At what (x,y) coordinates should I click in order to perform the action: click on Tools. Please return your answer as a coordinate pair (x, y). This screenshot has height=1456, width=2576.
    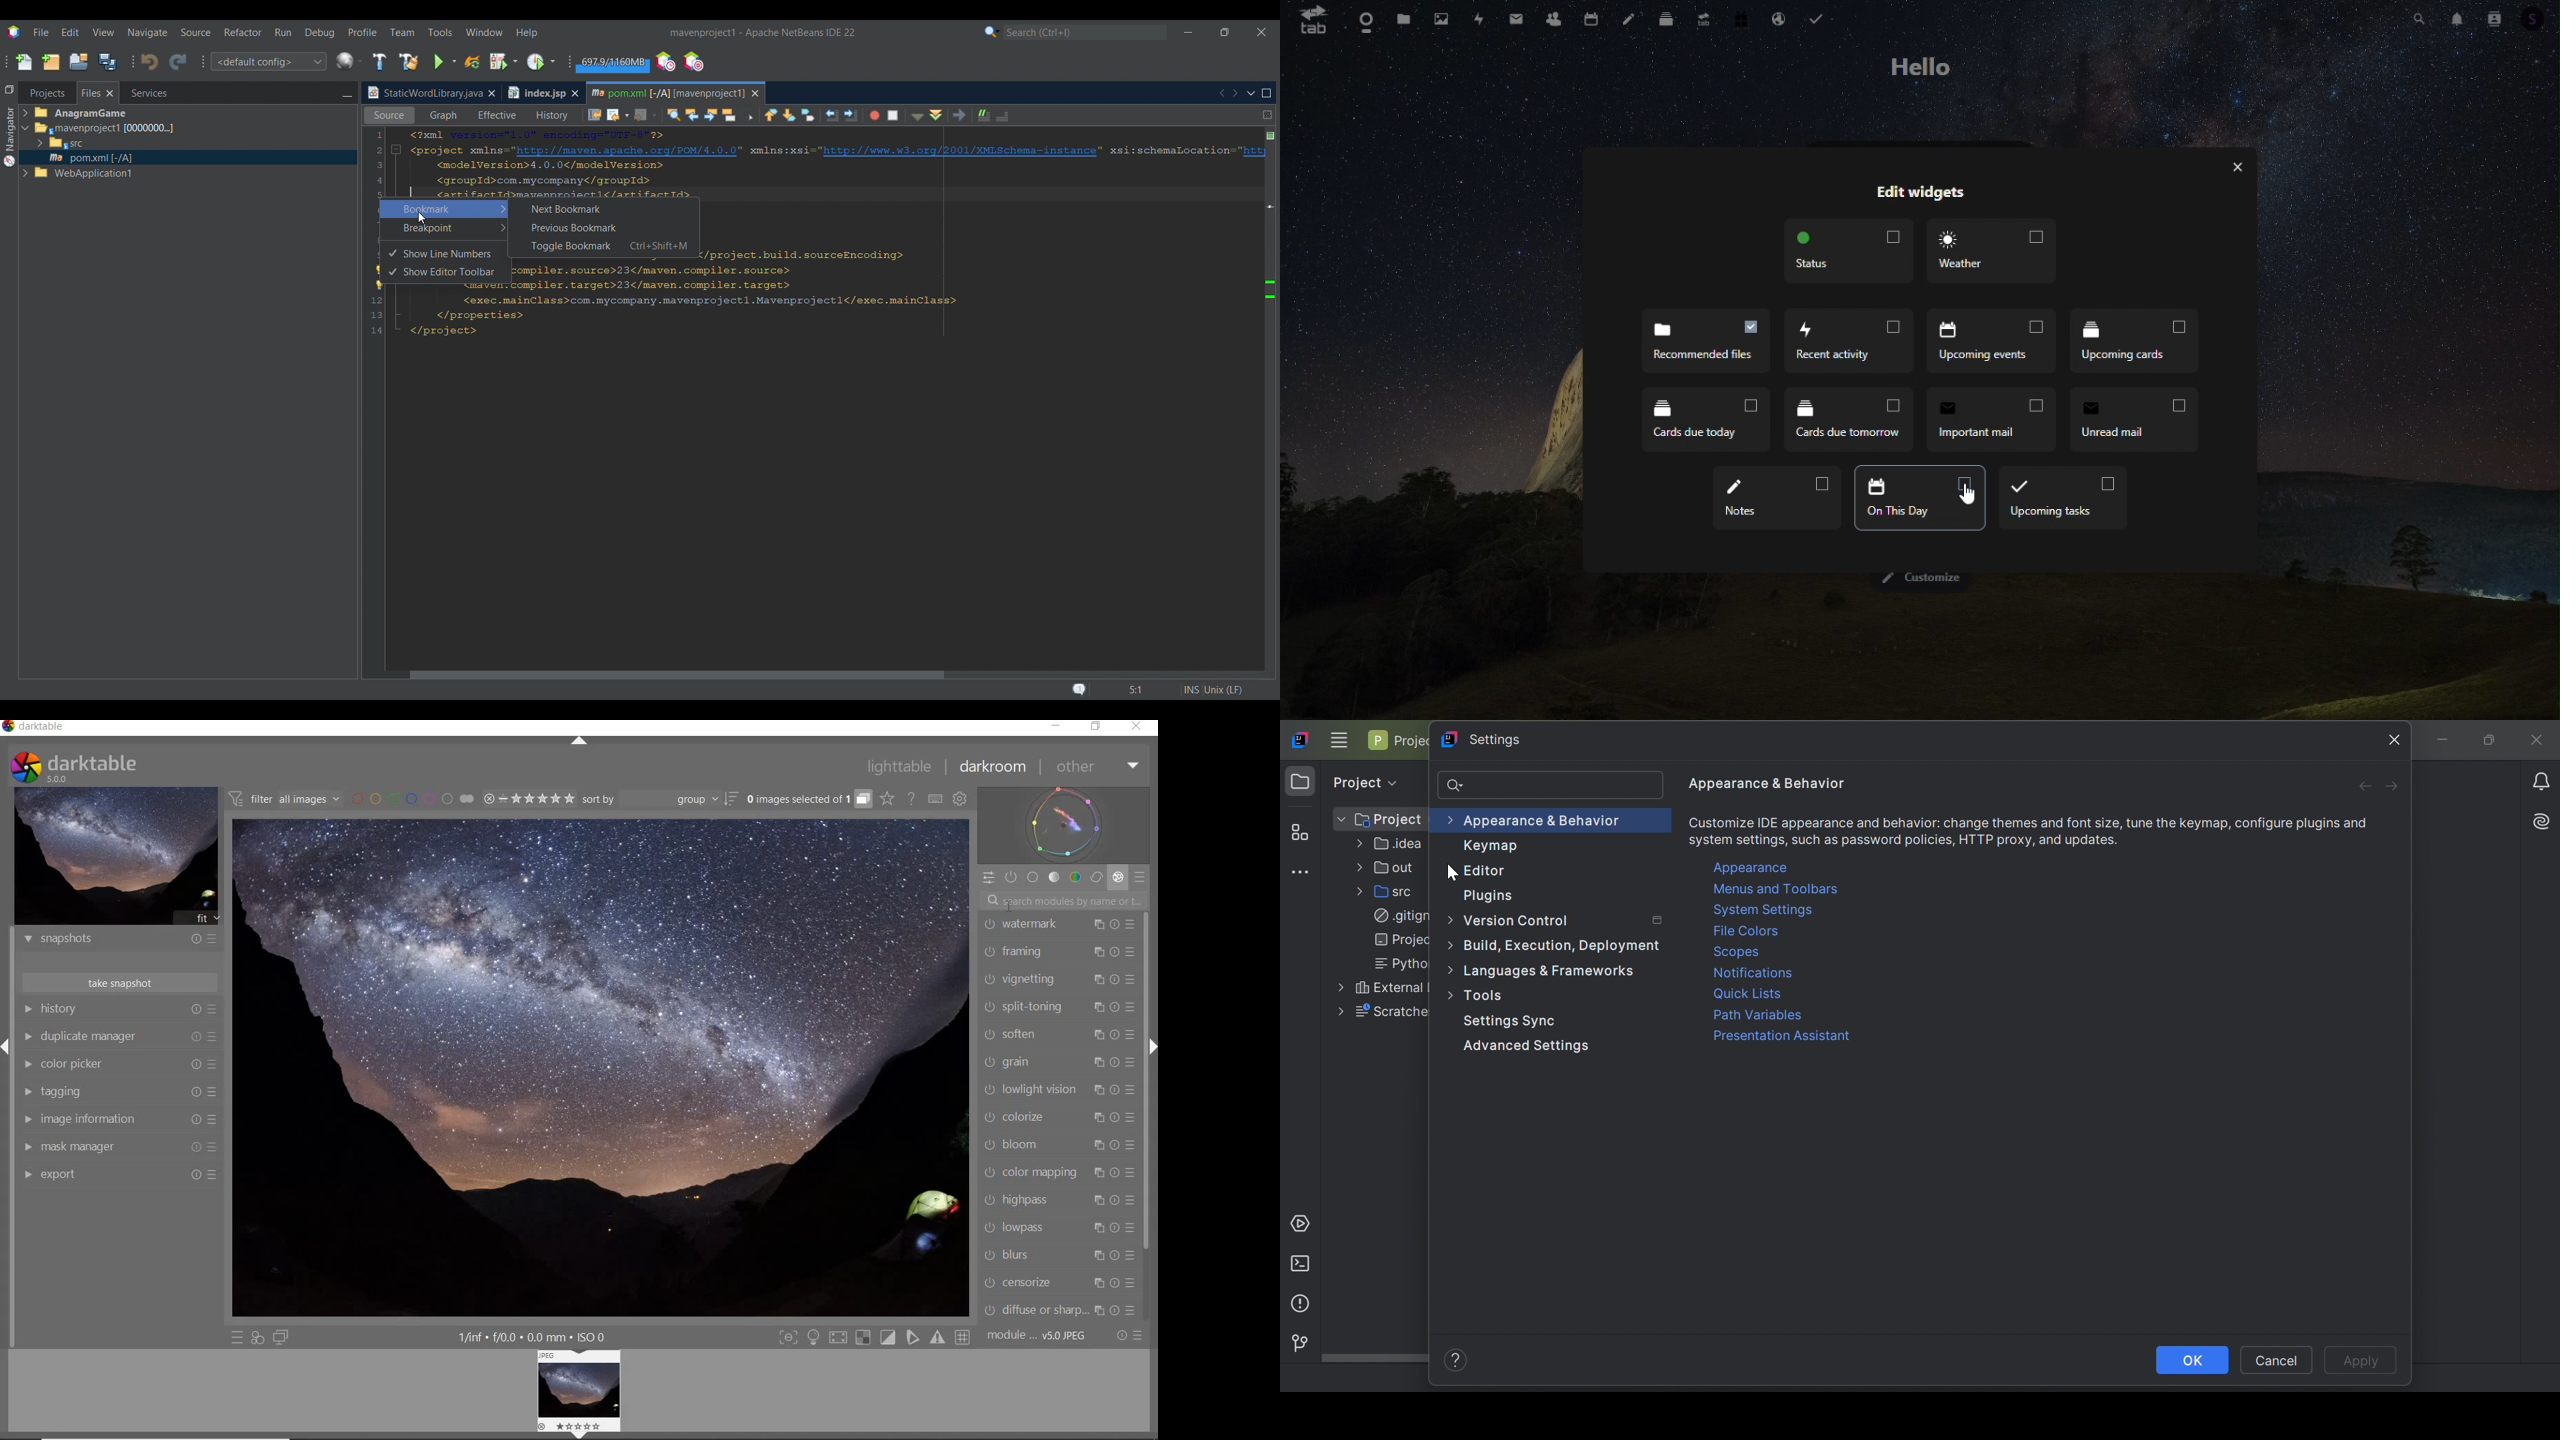
    Looking at the image, I should click on (1479, 995).